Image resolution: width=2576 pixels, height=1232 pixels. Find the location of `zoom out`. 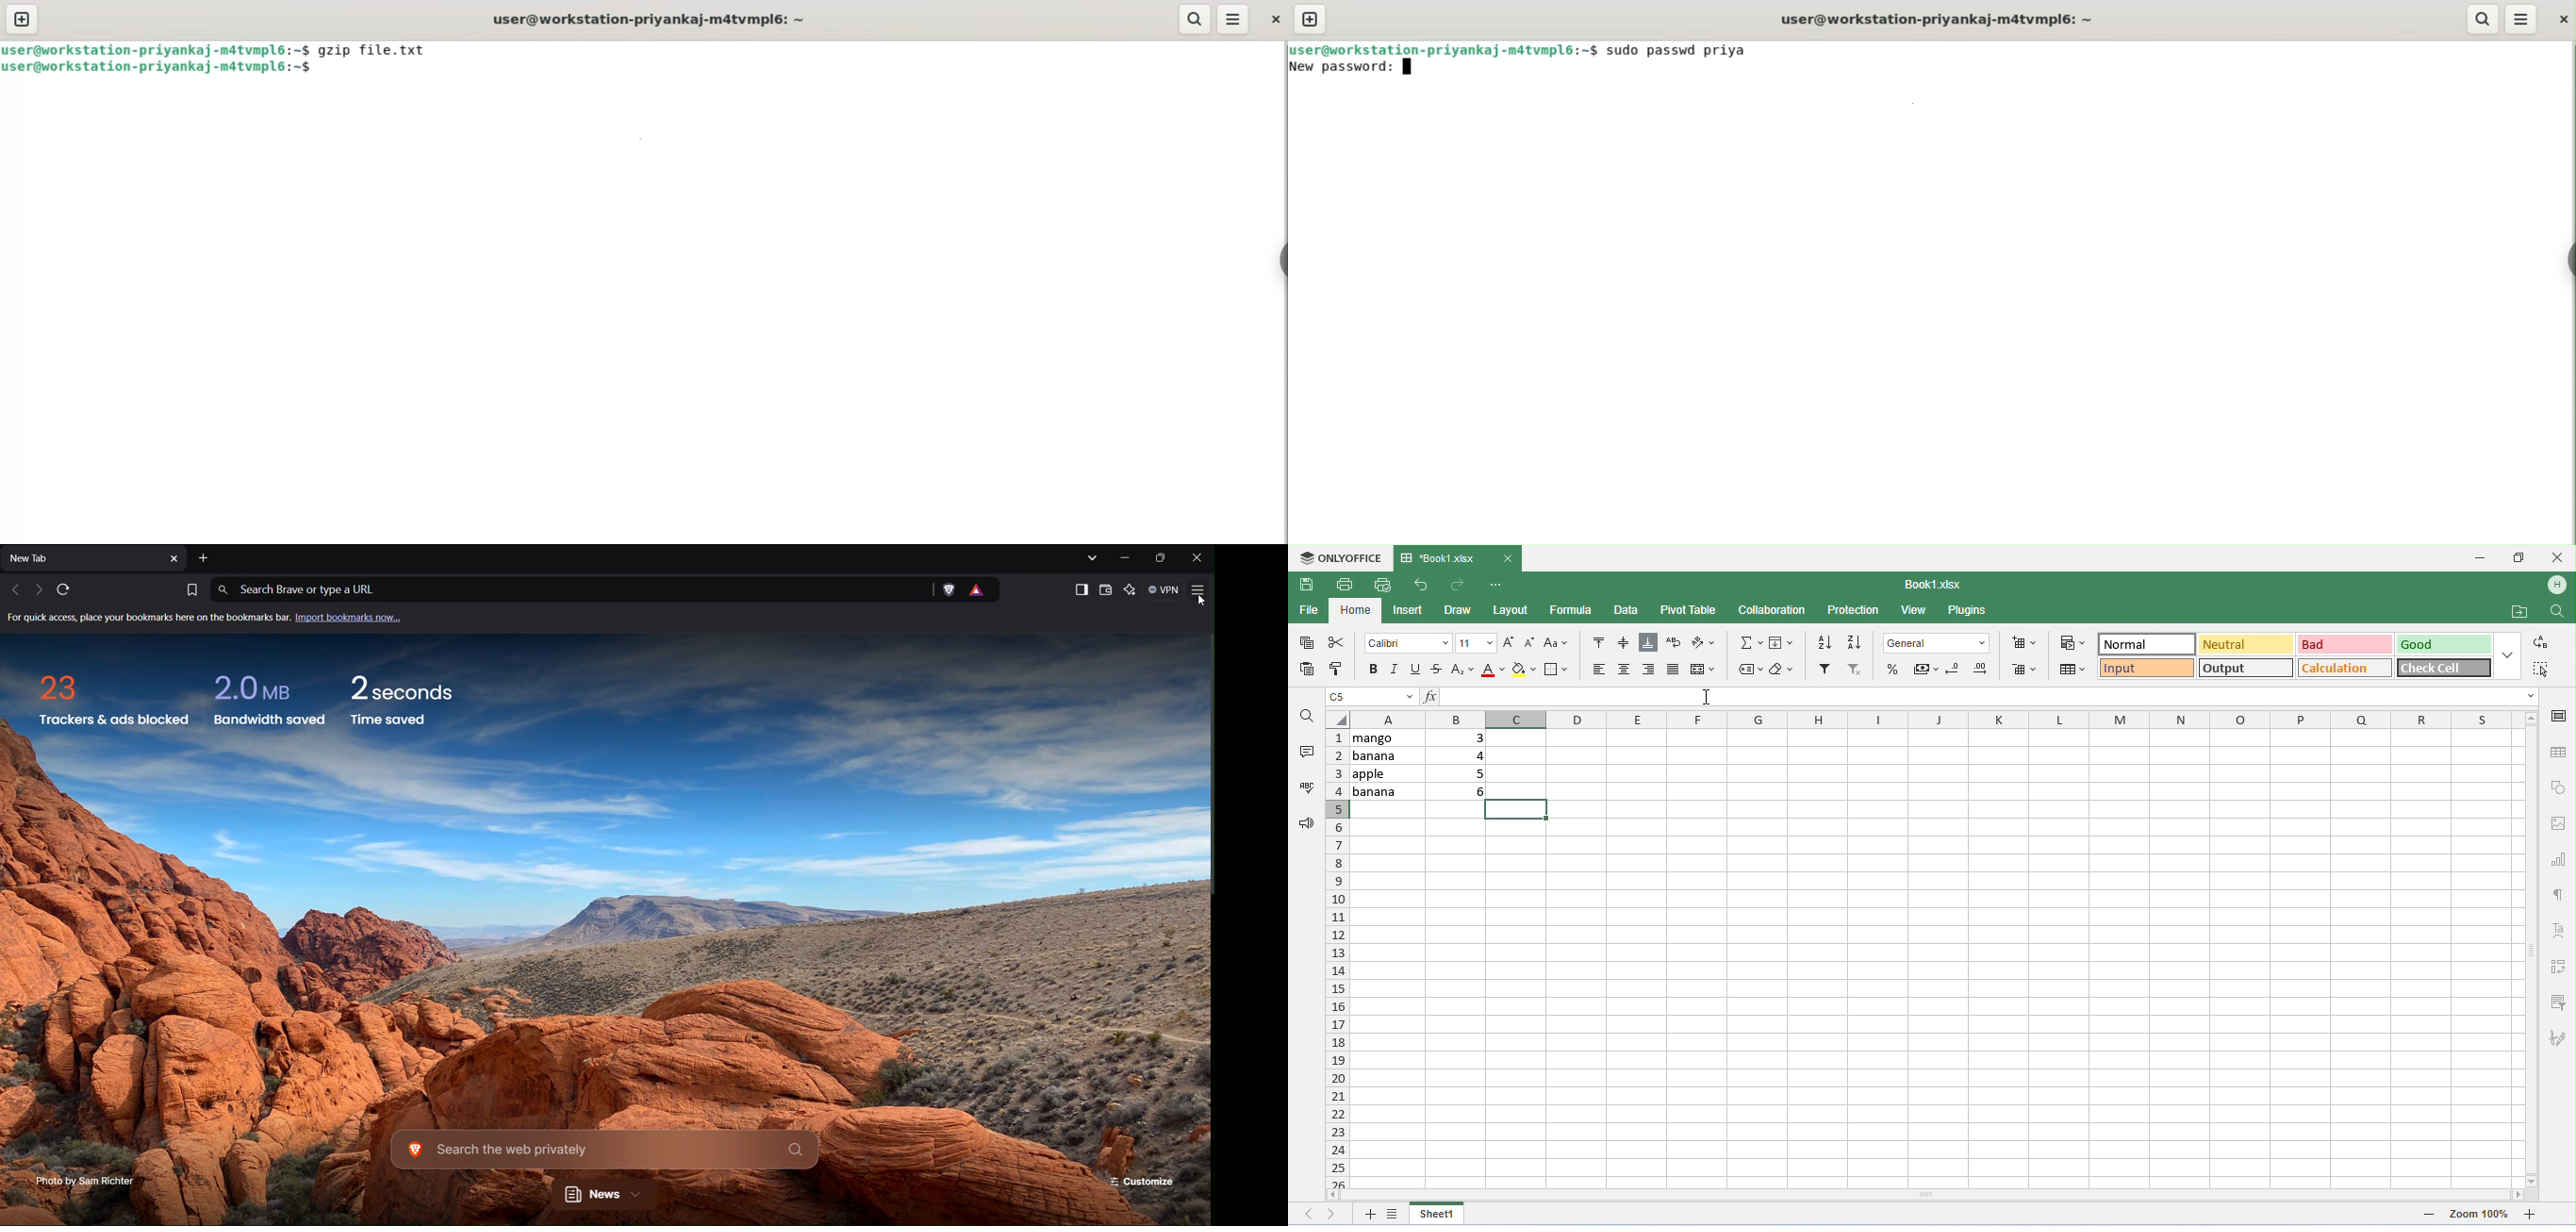

zoom out is located at coordinates (2531, 1214).